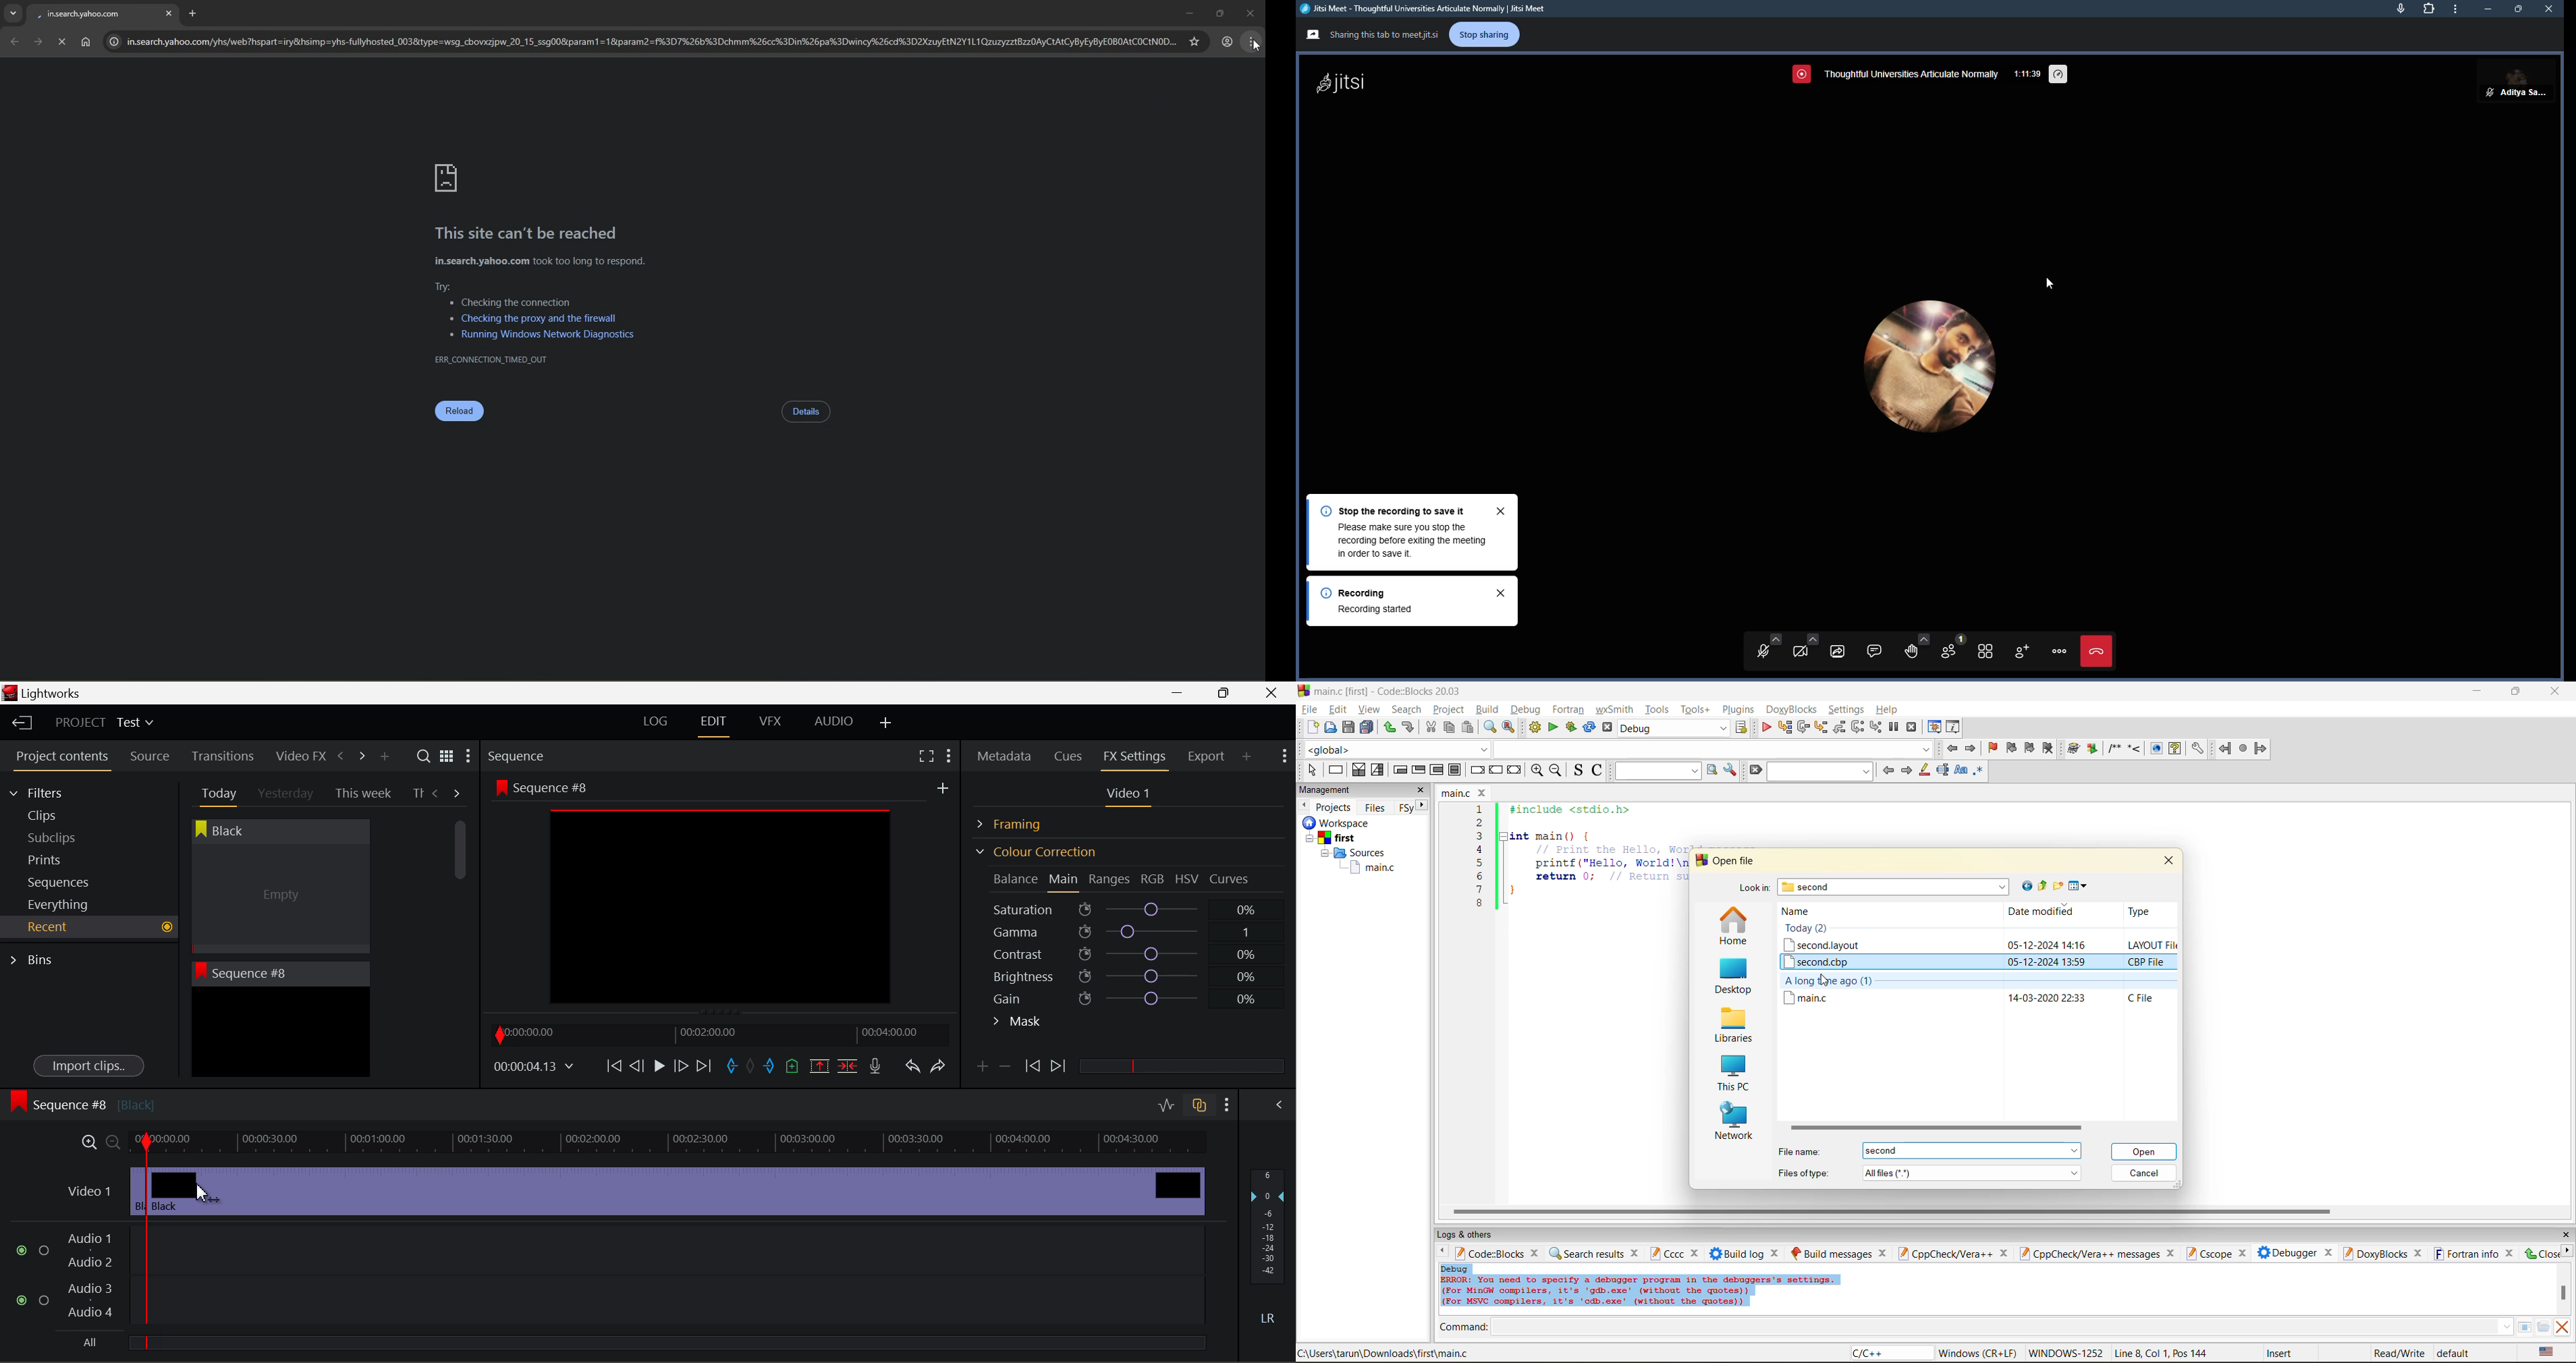 The image size is (2576, 1372). Describe the element at coordinates (1839, 650) in the screenshot. I see `start screen sharing` at that location.